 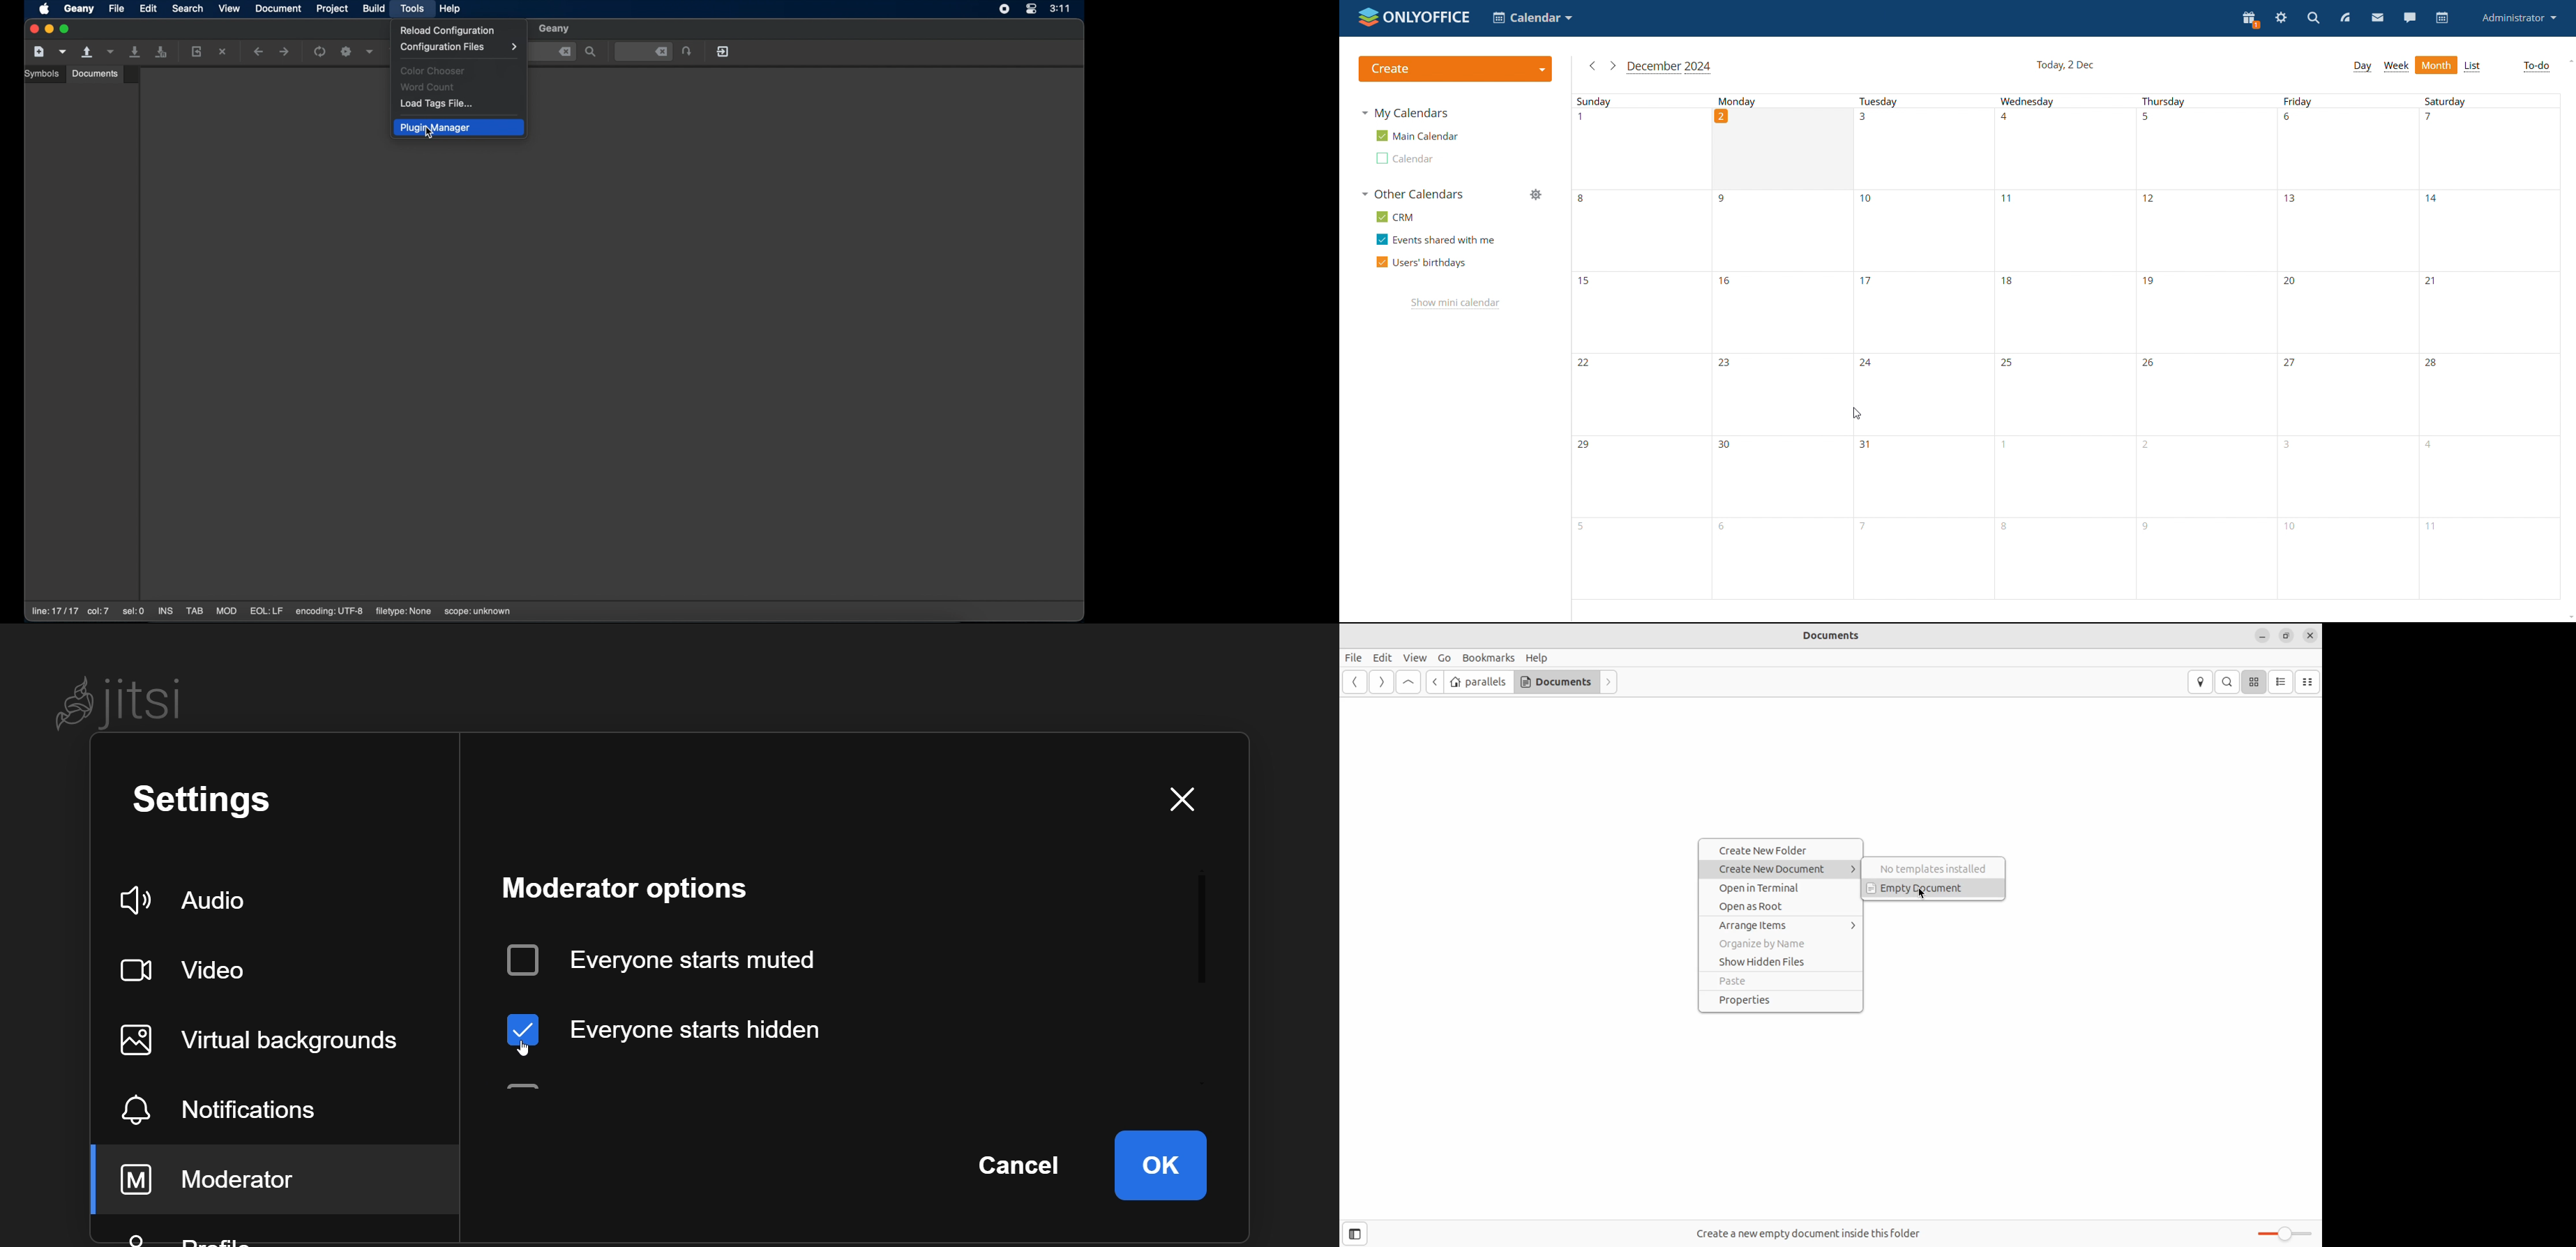 I want to click on open sidebar, so click(x=1358, y=1233).